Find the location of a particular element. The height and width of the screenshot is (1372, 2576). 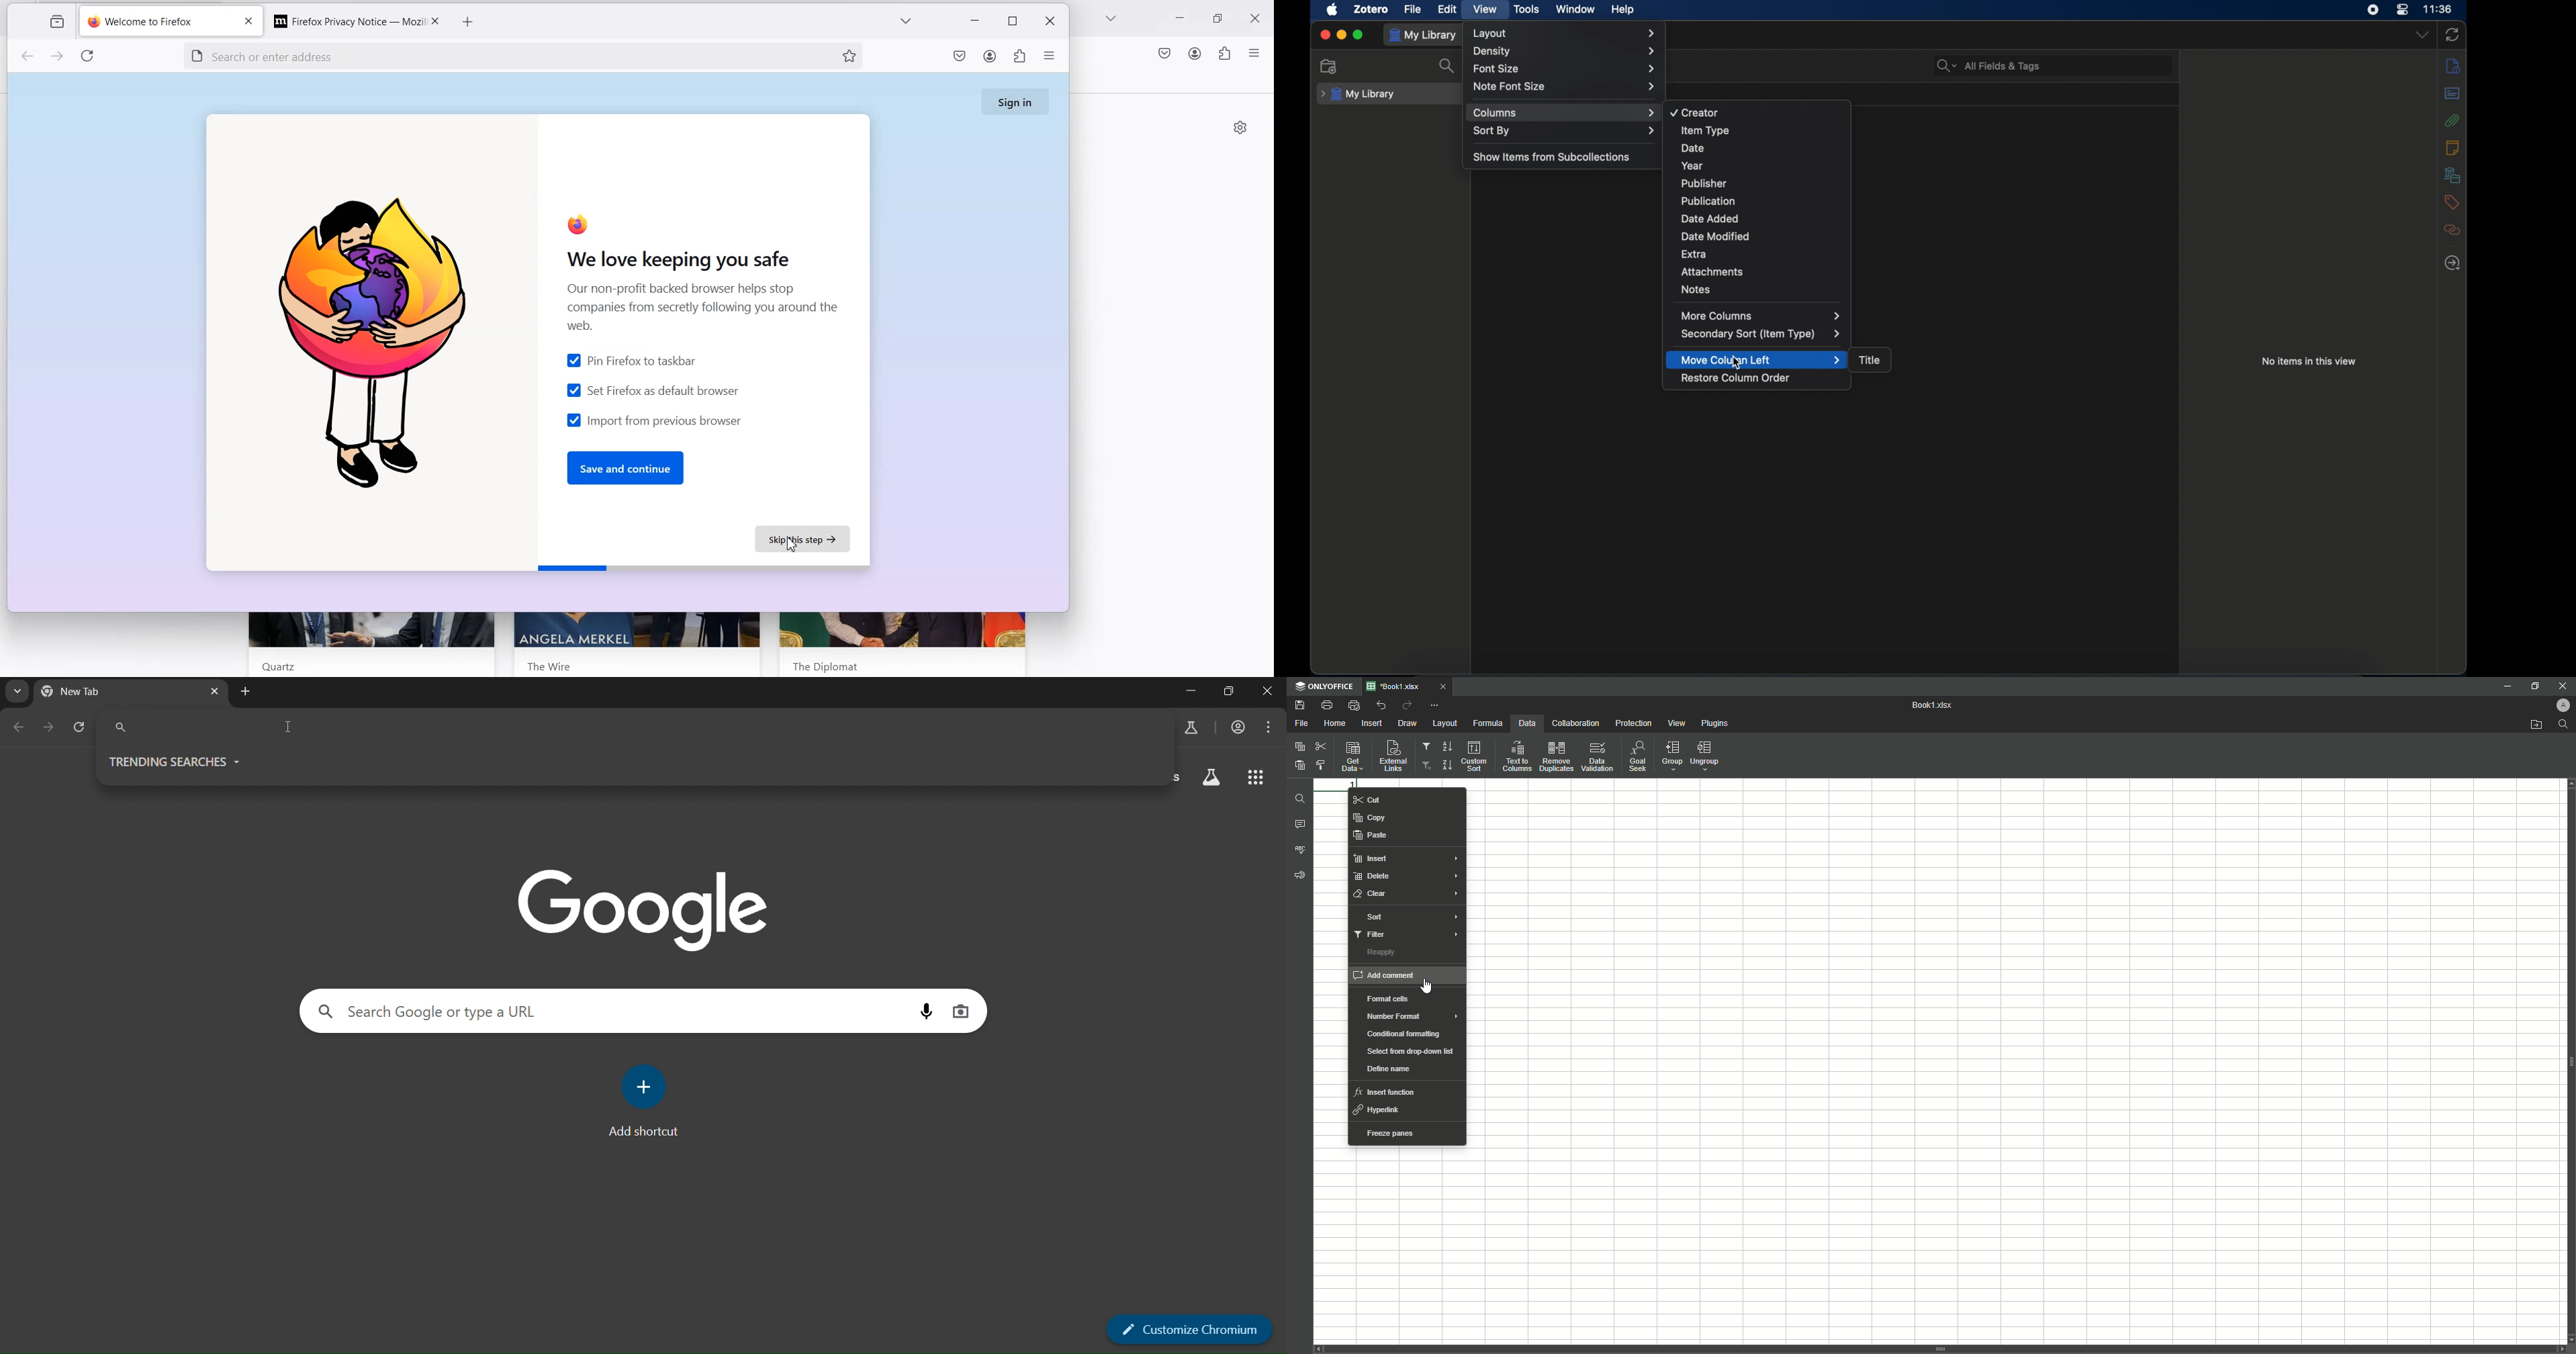

search google or type a URL is located at coordinates (446, 1008).